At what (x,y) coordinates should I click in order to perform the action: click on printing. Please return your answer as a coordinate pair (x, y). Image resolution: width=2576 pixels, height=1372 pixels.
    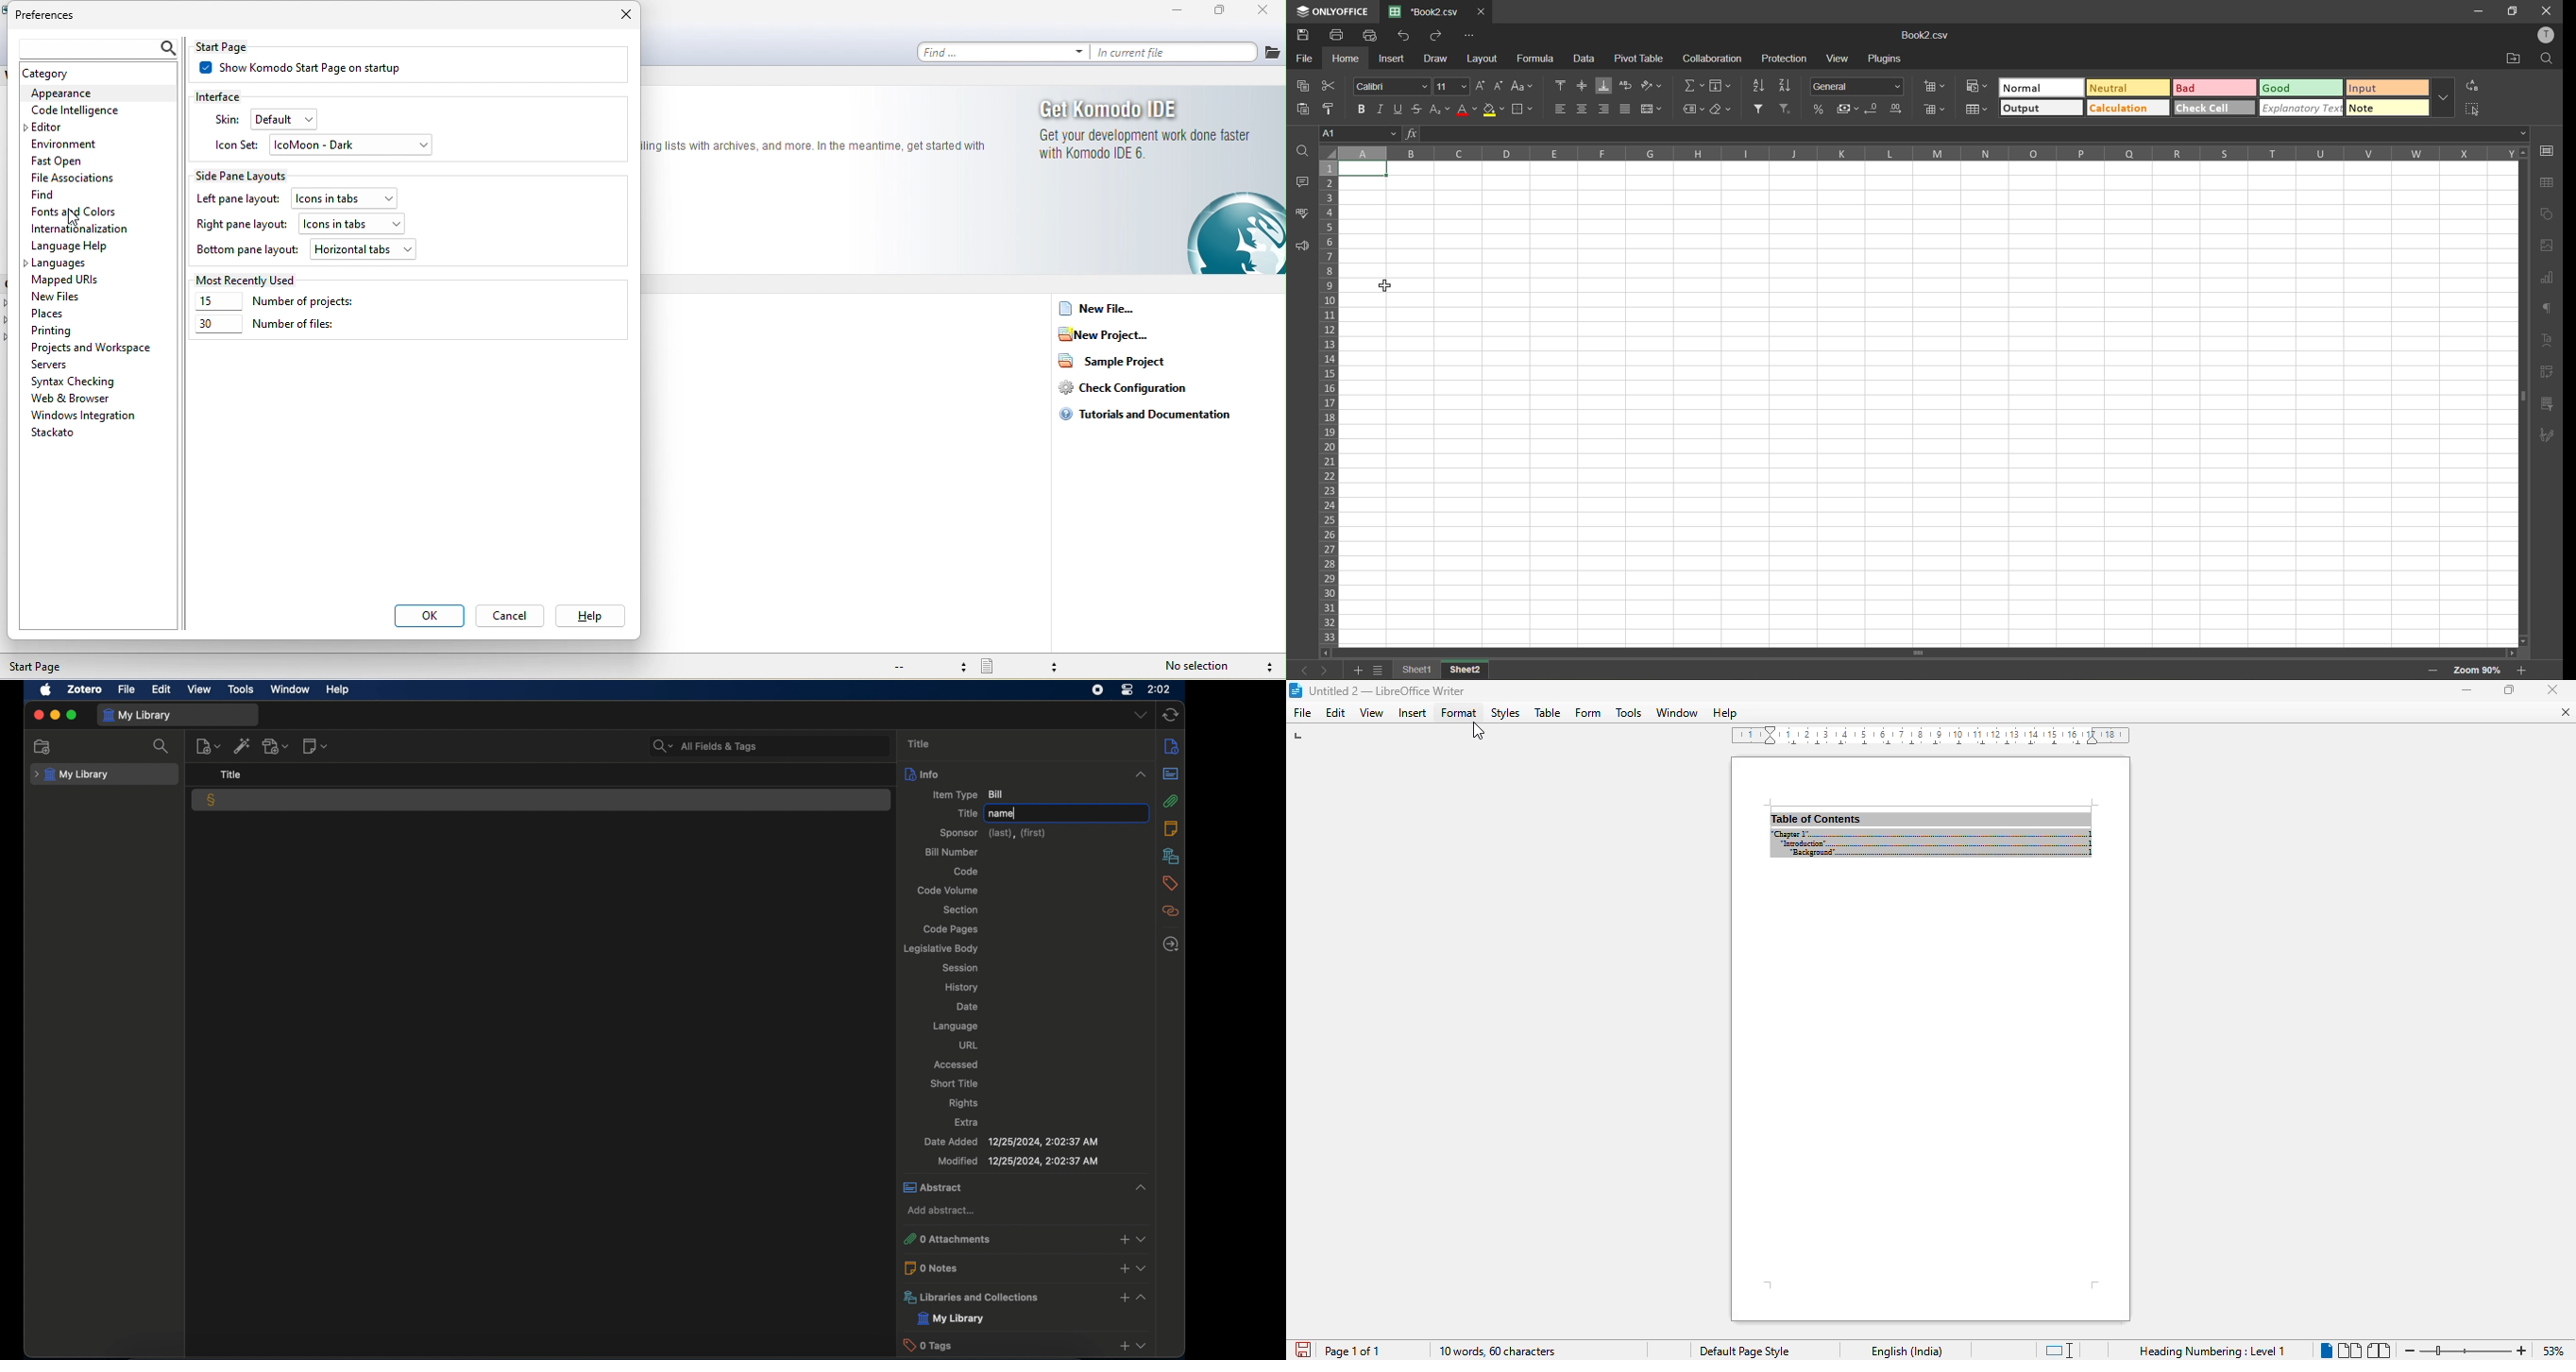
    Looking at the image, I should click on (73, 332).